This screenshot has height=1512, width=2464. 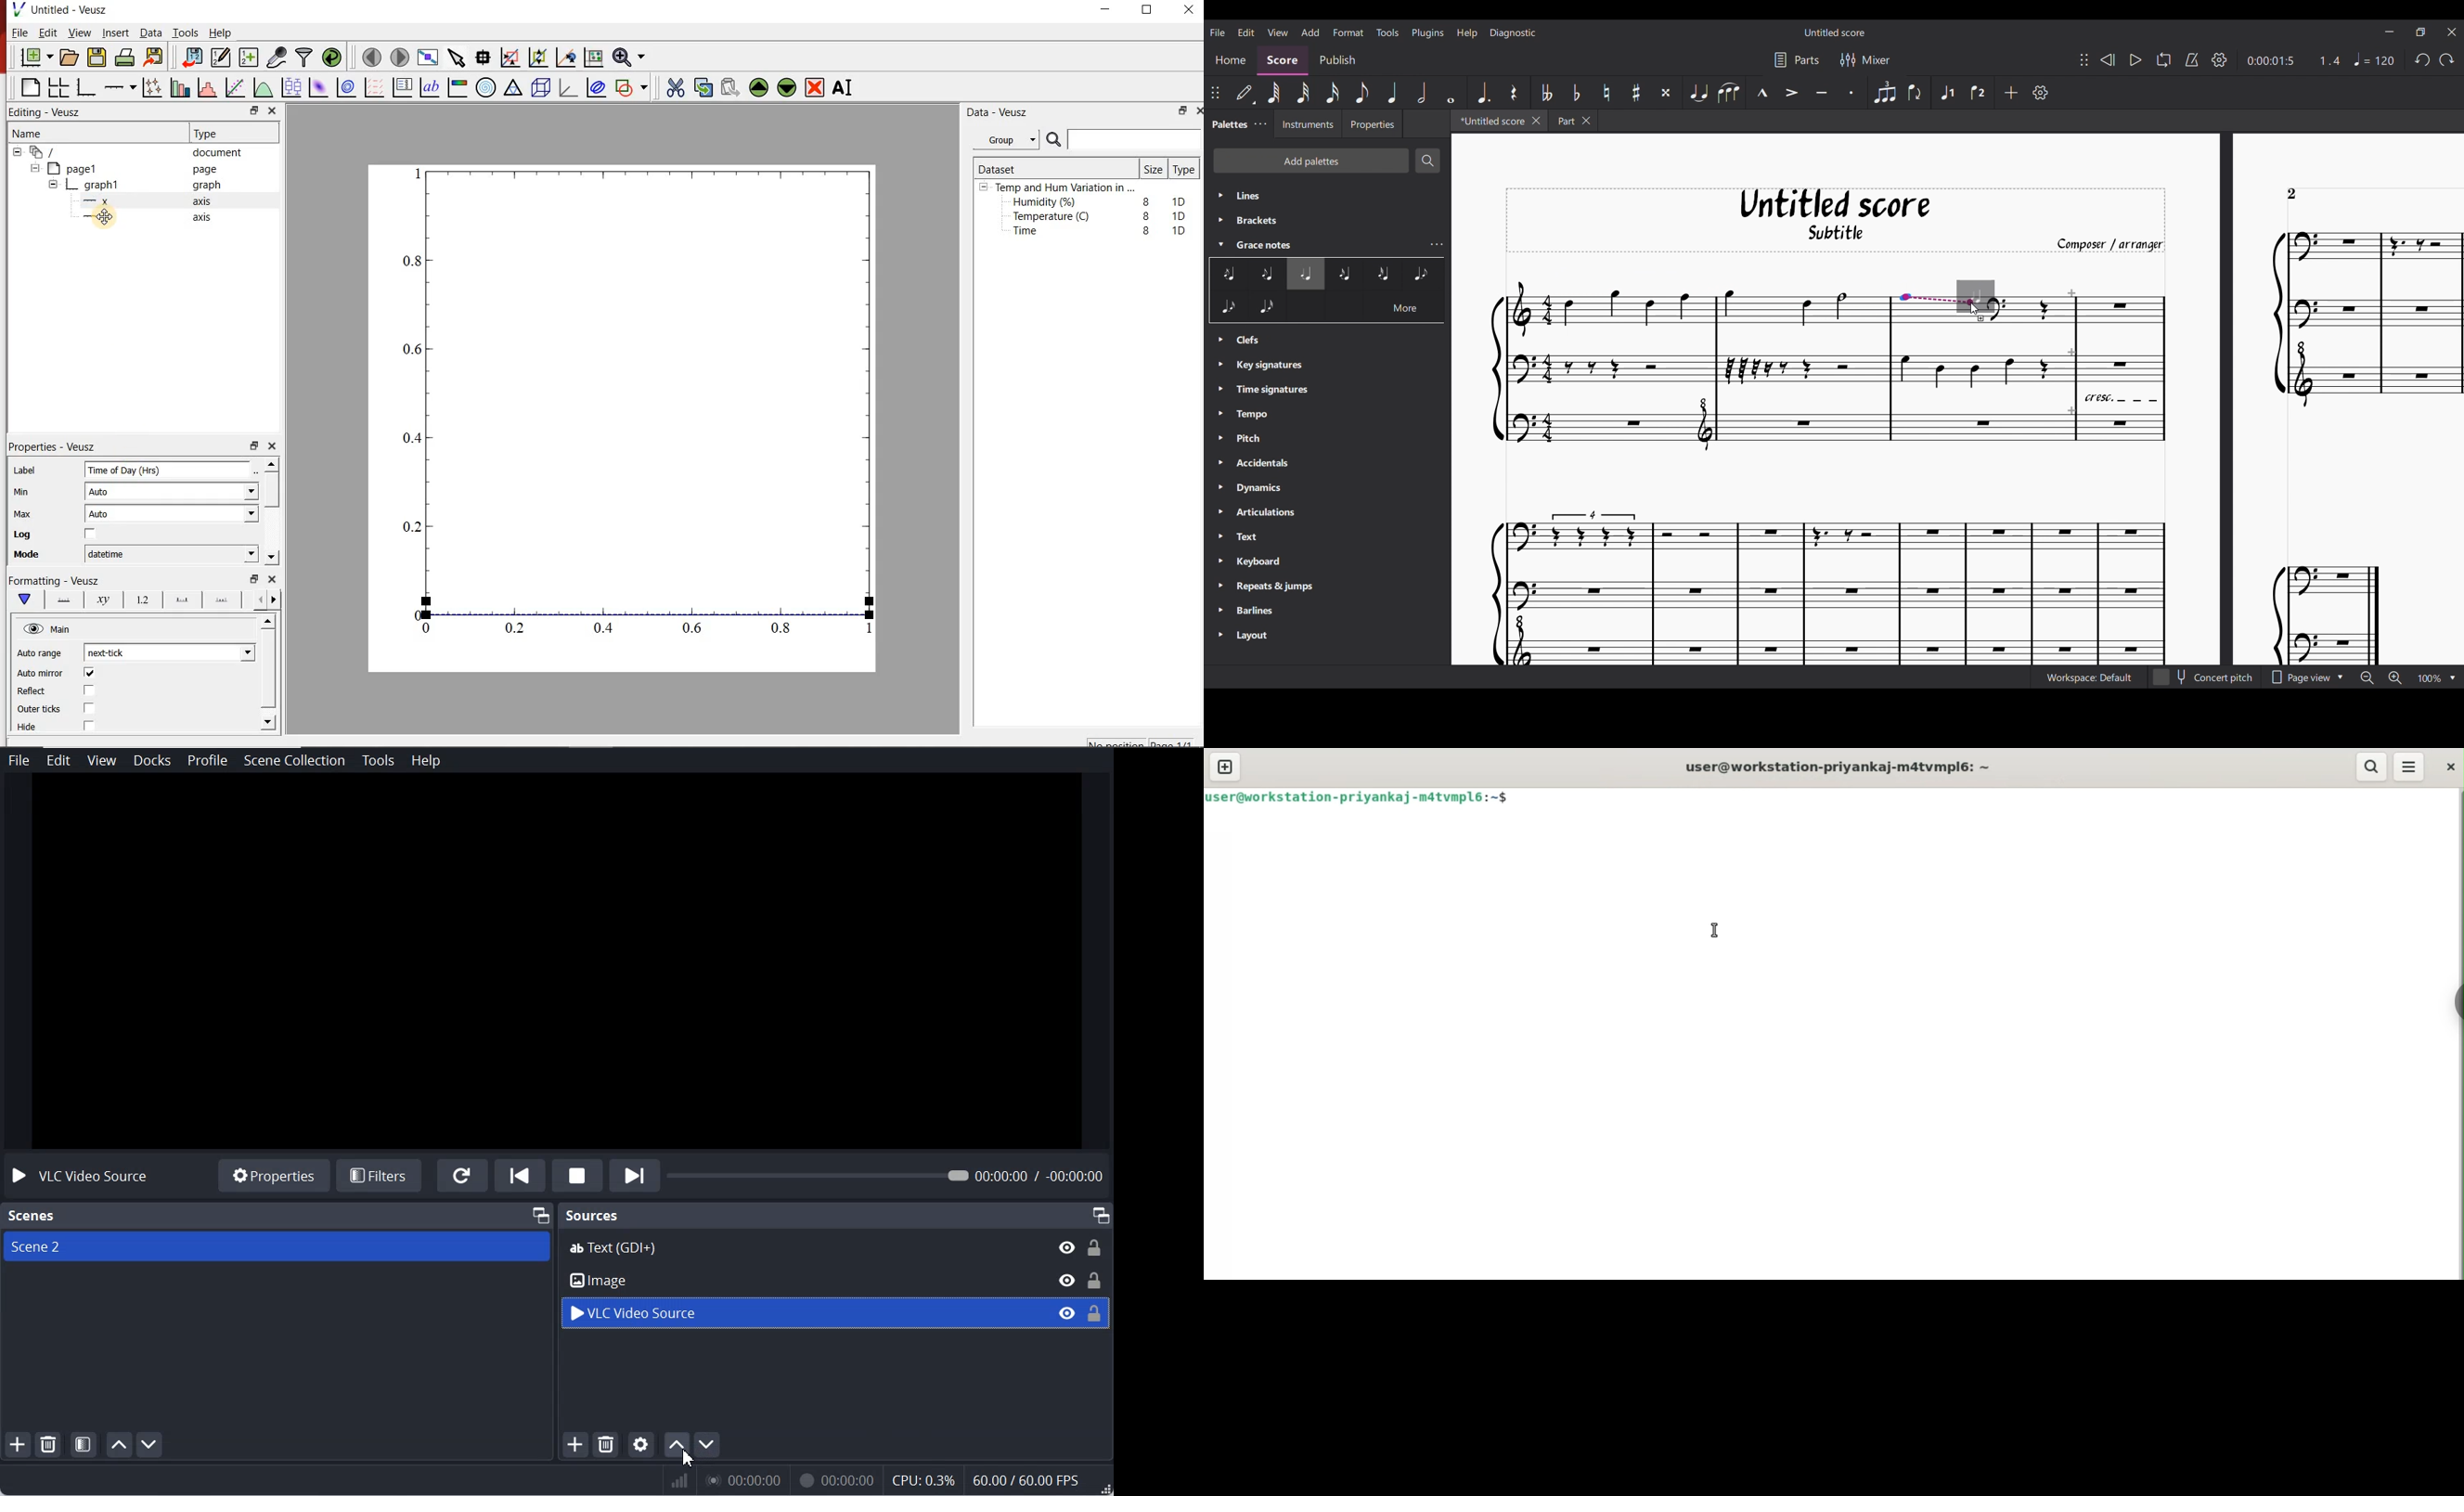 What do you see at coordinates (19, 760) in the screenshot?
I see `File` at bounding box center [19, 760].